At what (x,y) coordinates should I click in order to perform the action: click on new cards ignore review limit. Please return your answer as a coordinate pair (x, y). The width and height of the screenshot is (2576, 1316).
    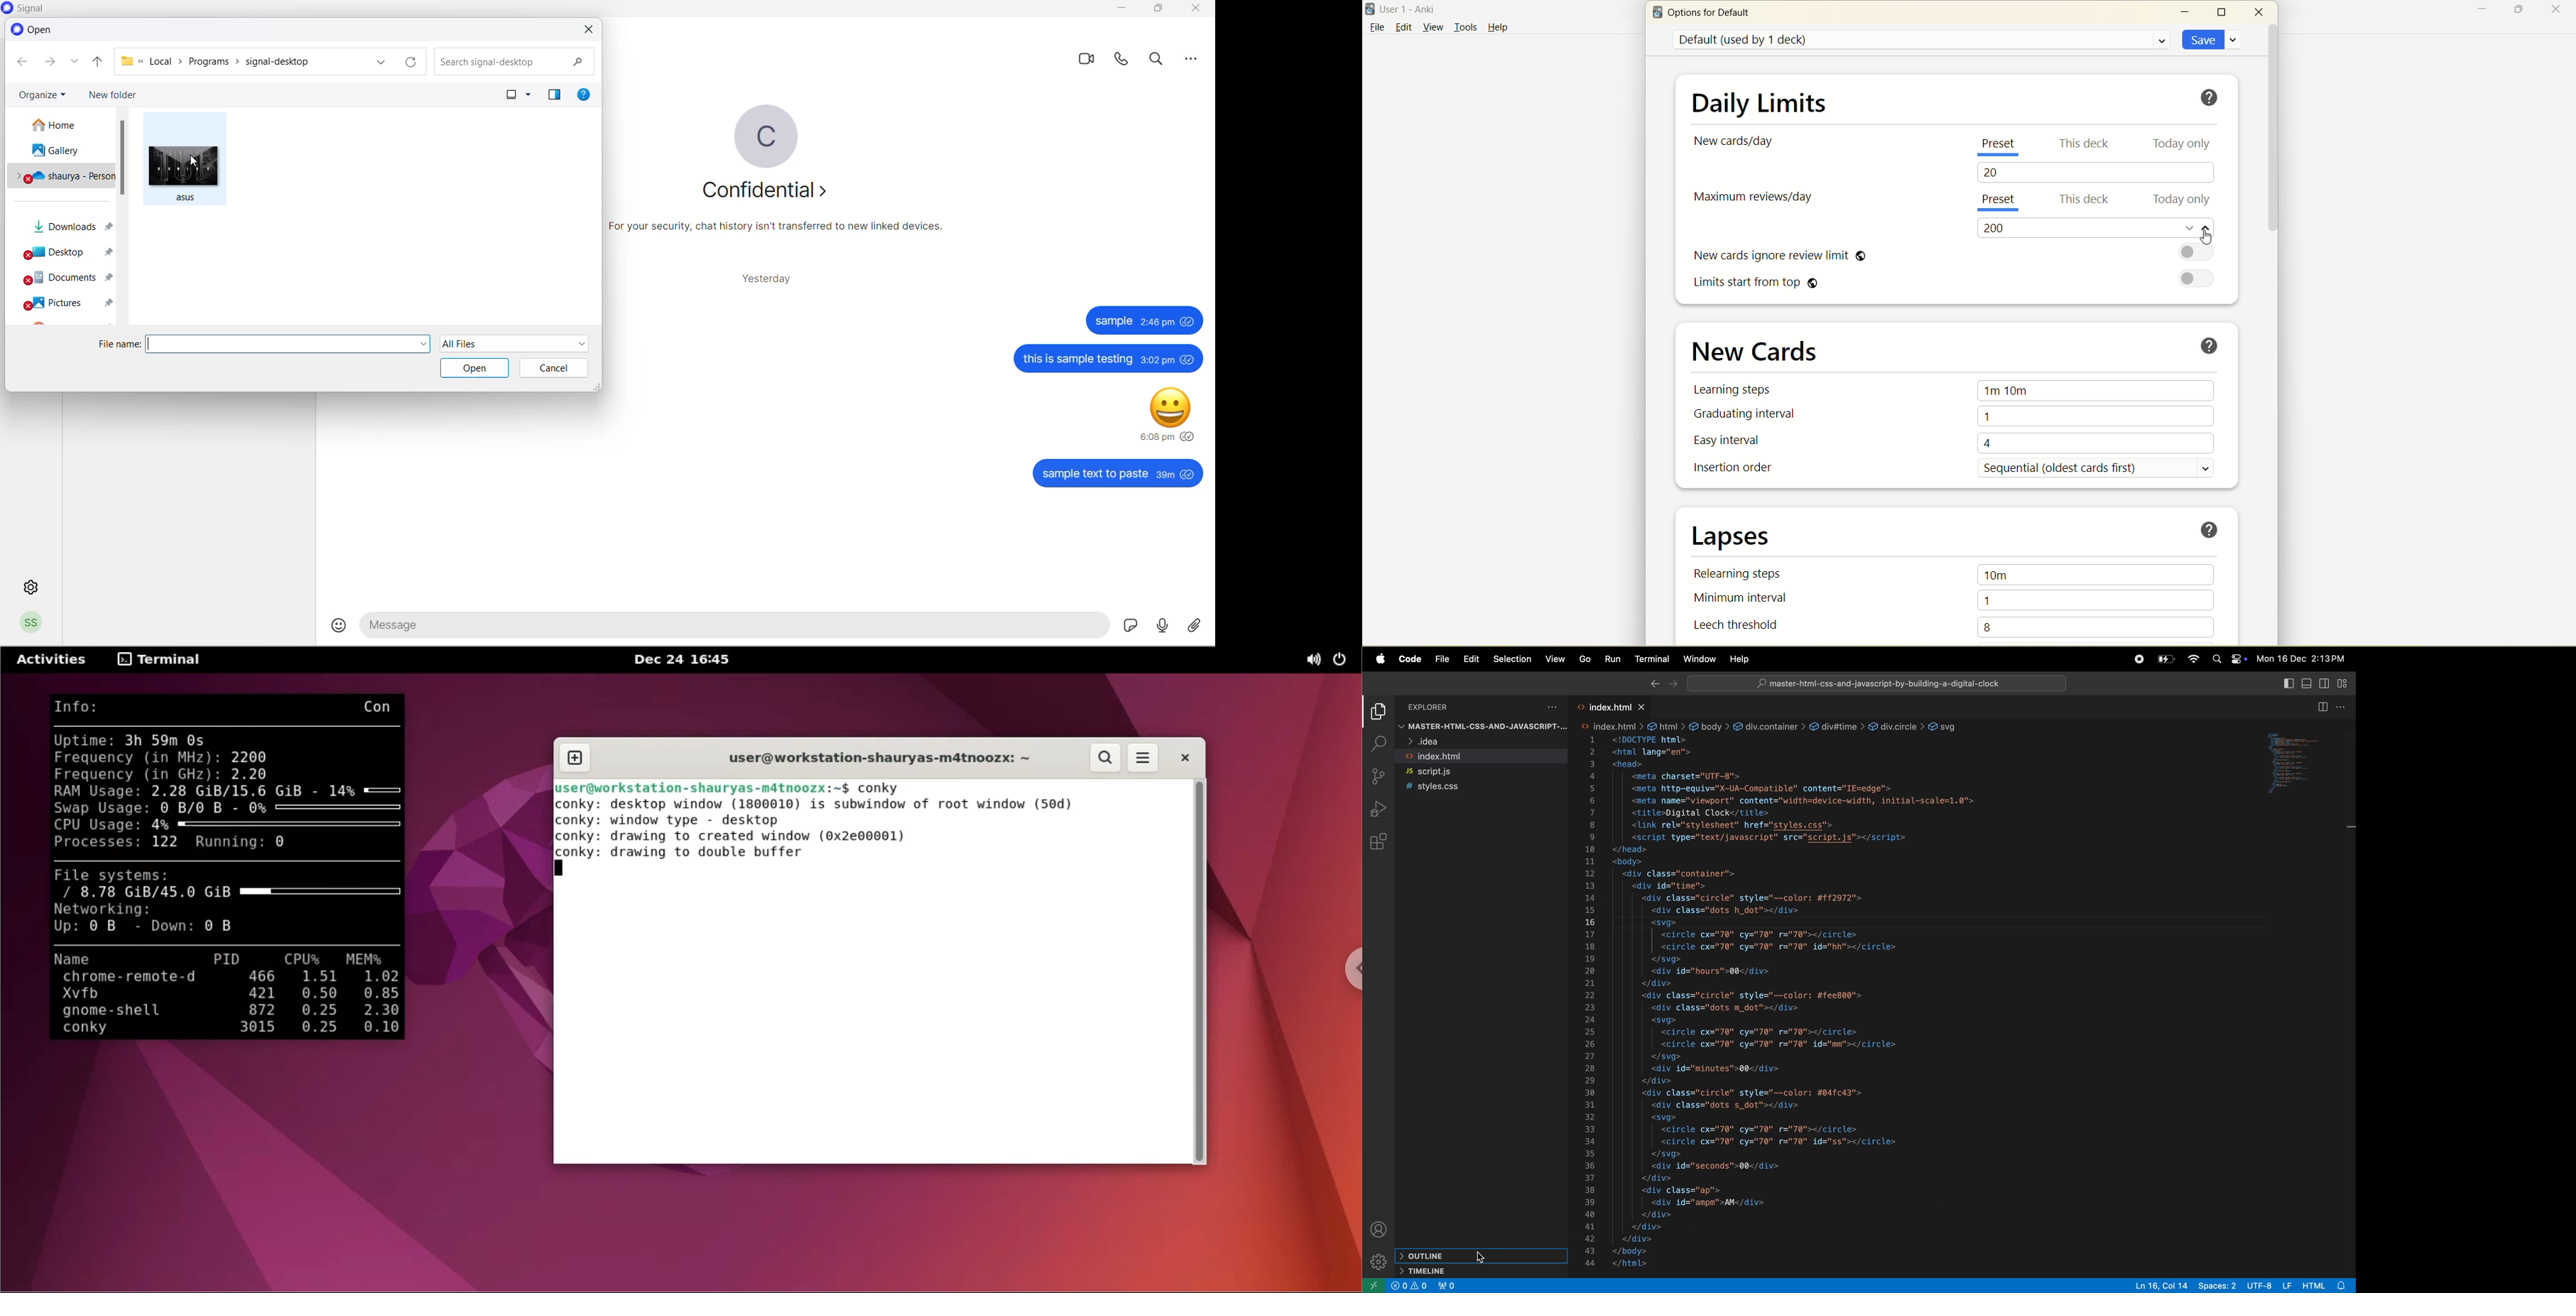
    Looking at the image, I should click on (1782, 257).